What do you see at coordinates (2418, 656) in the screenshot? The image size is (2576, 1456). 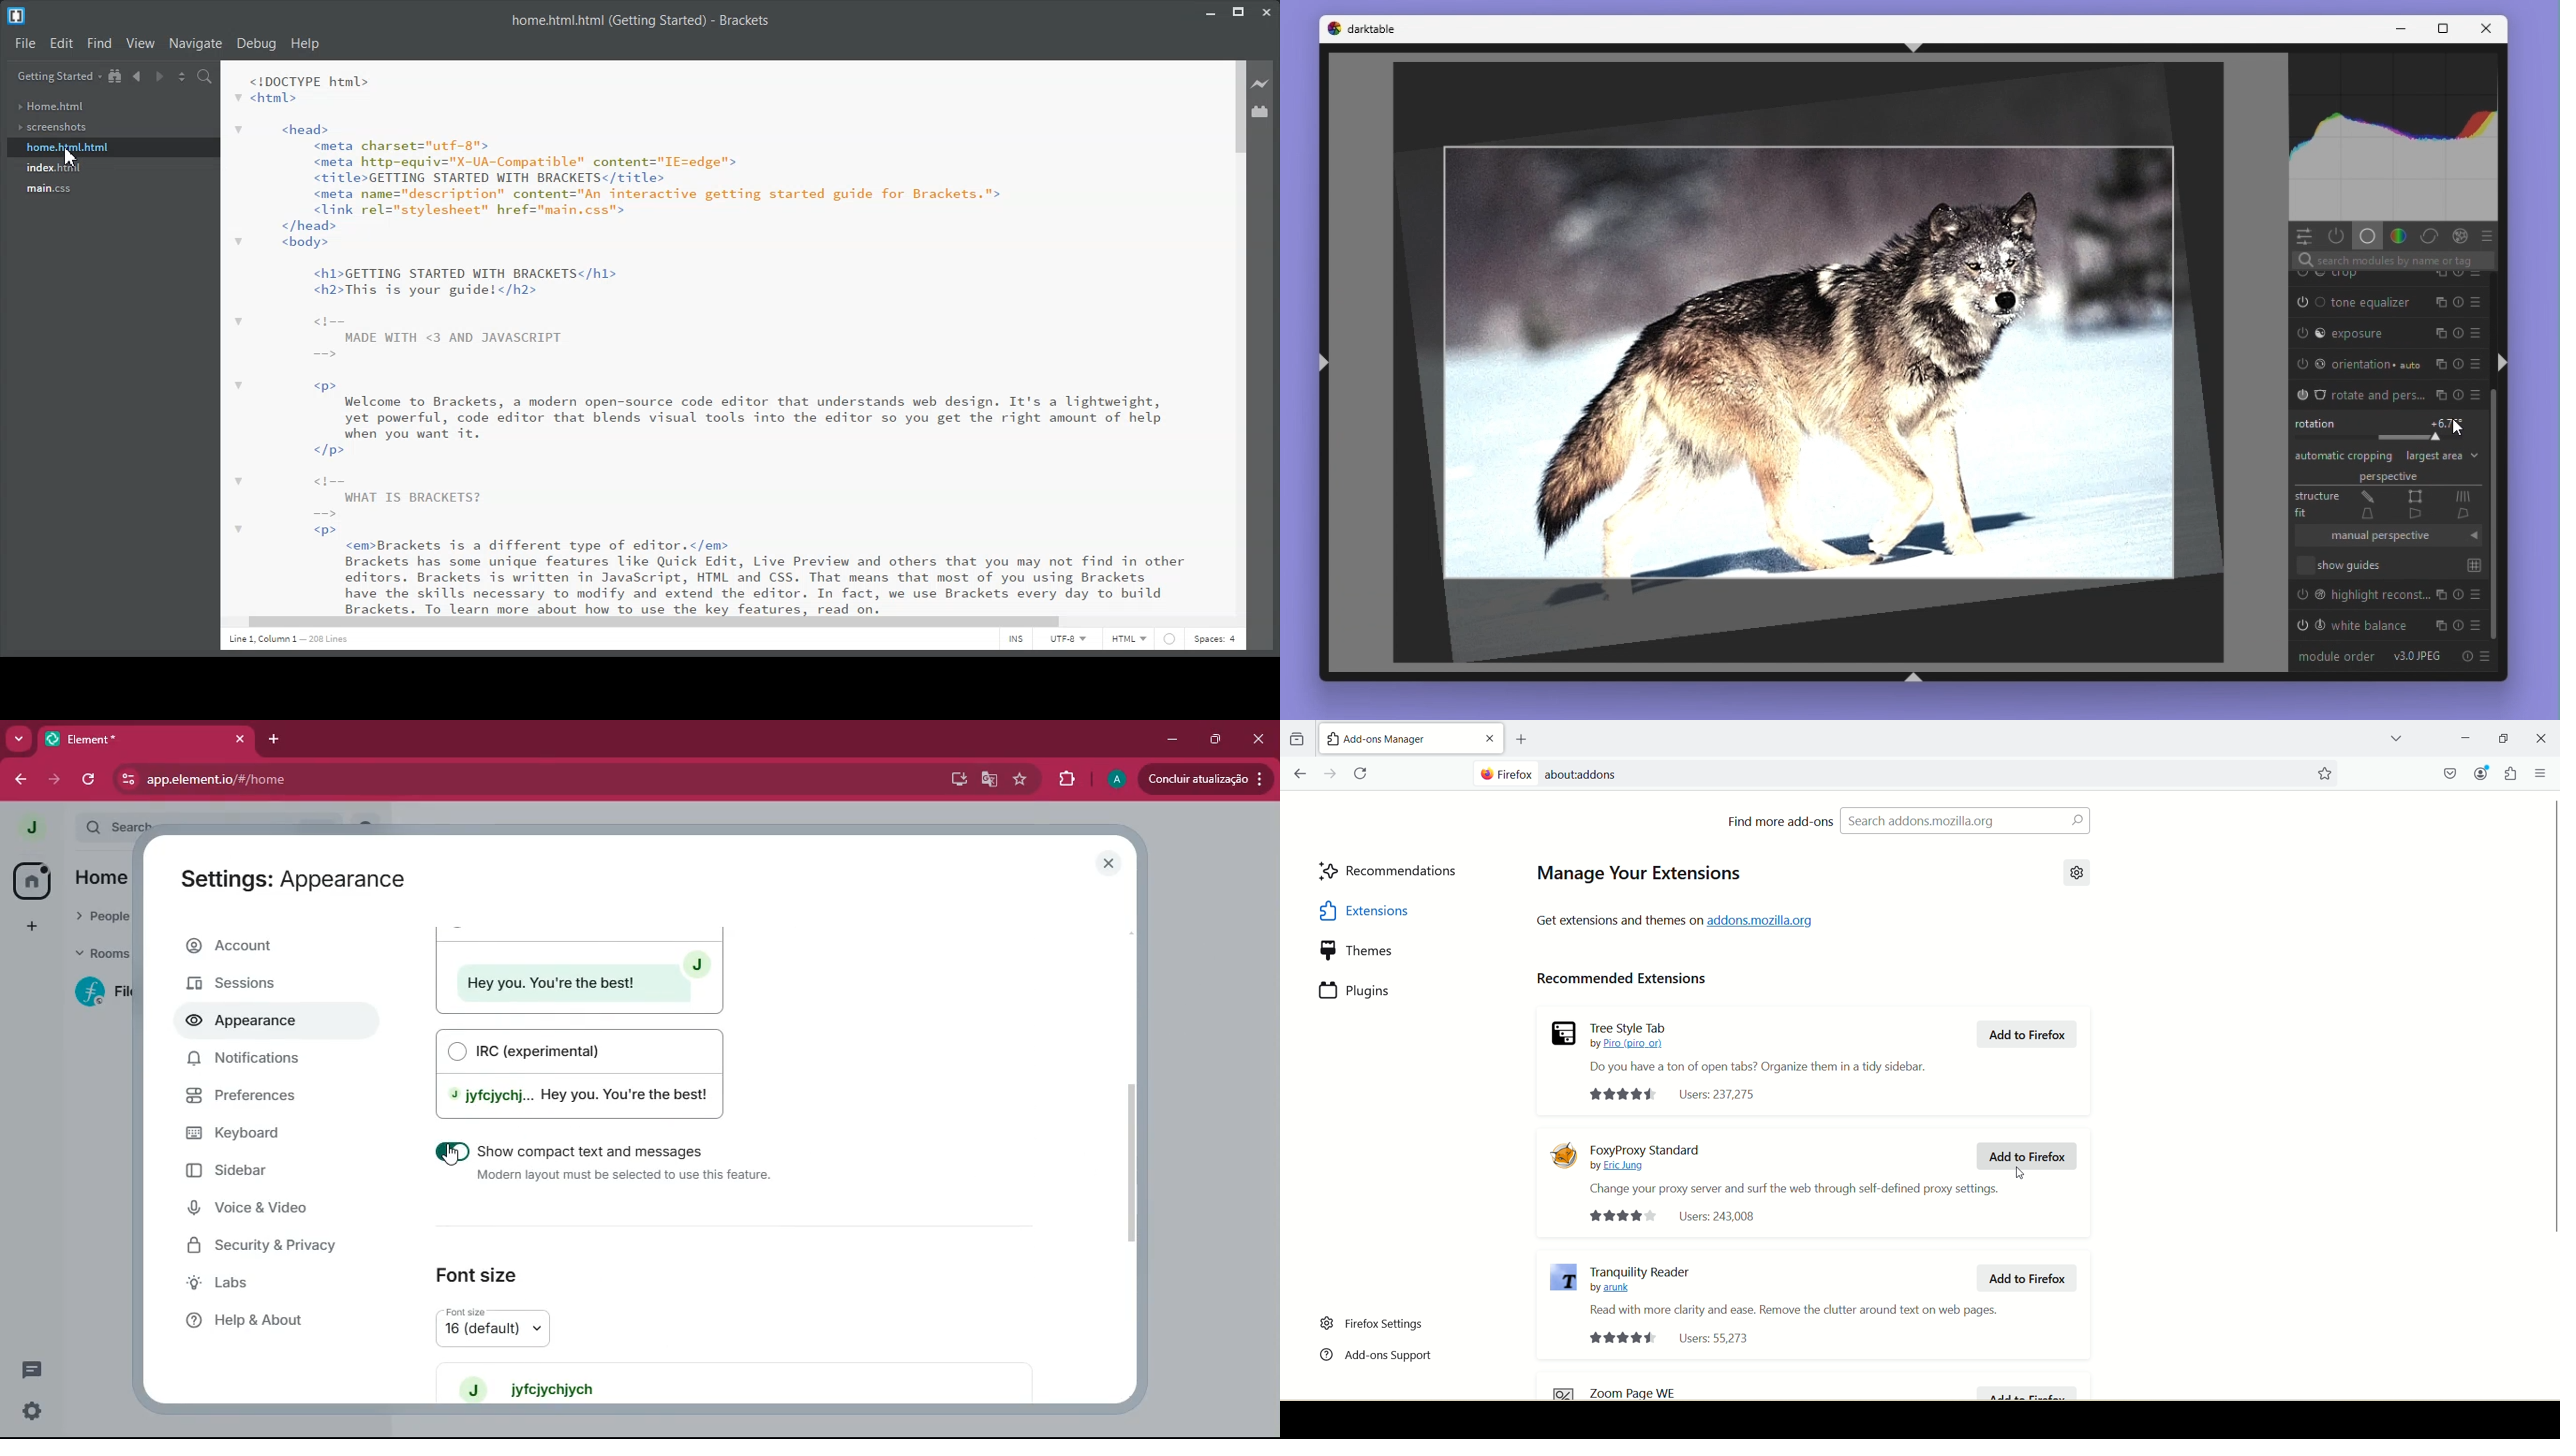 I see `Version 3.0 JPEG` at bounding box center [2418, 656].